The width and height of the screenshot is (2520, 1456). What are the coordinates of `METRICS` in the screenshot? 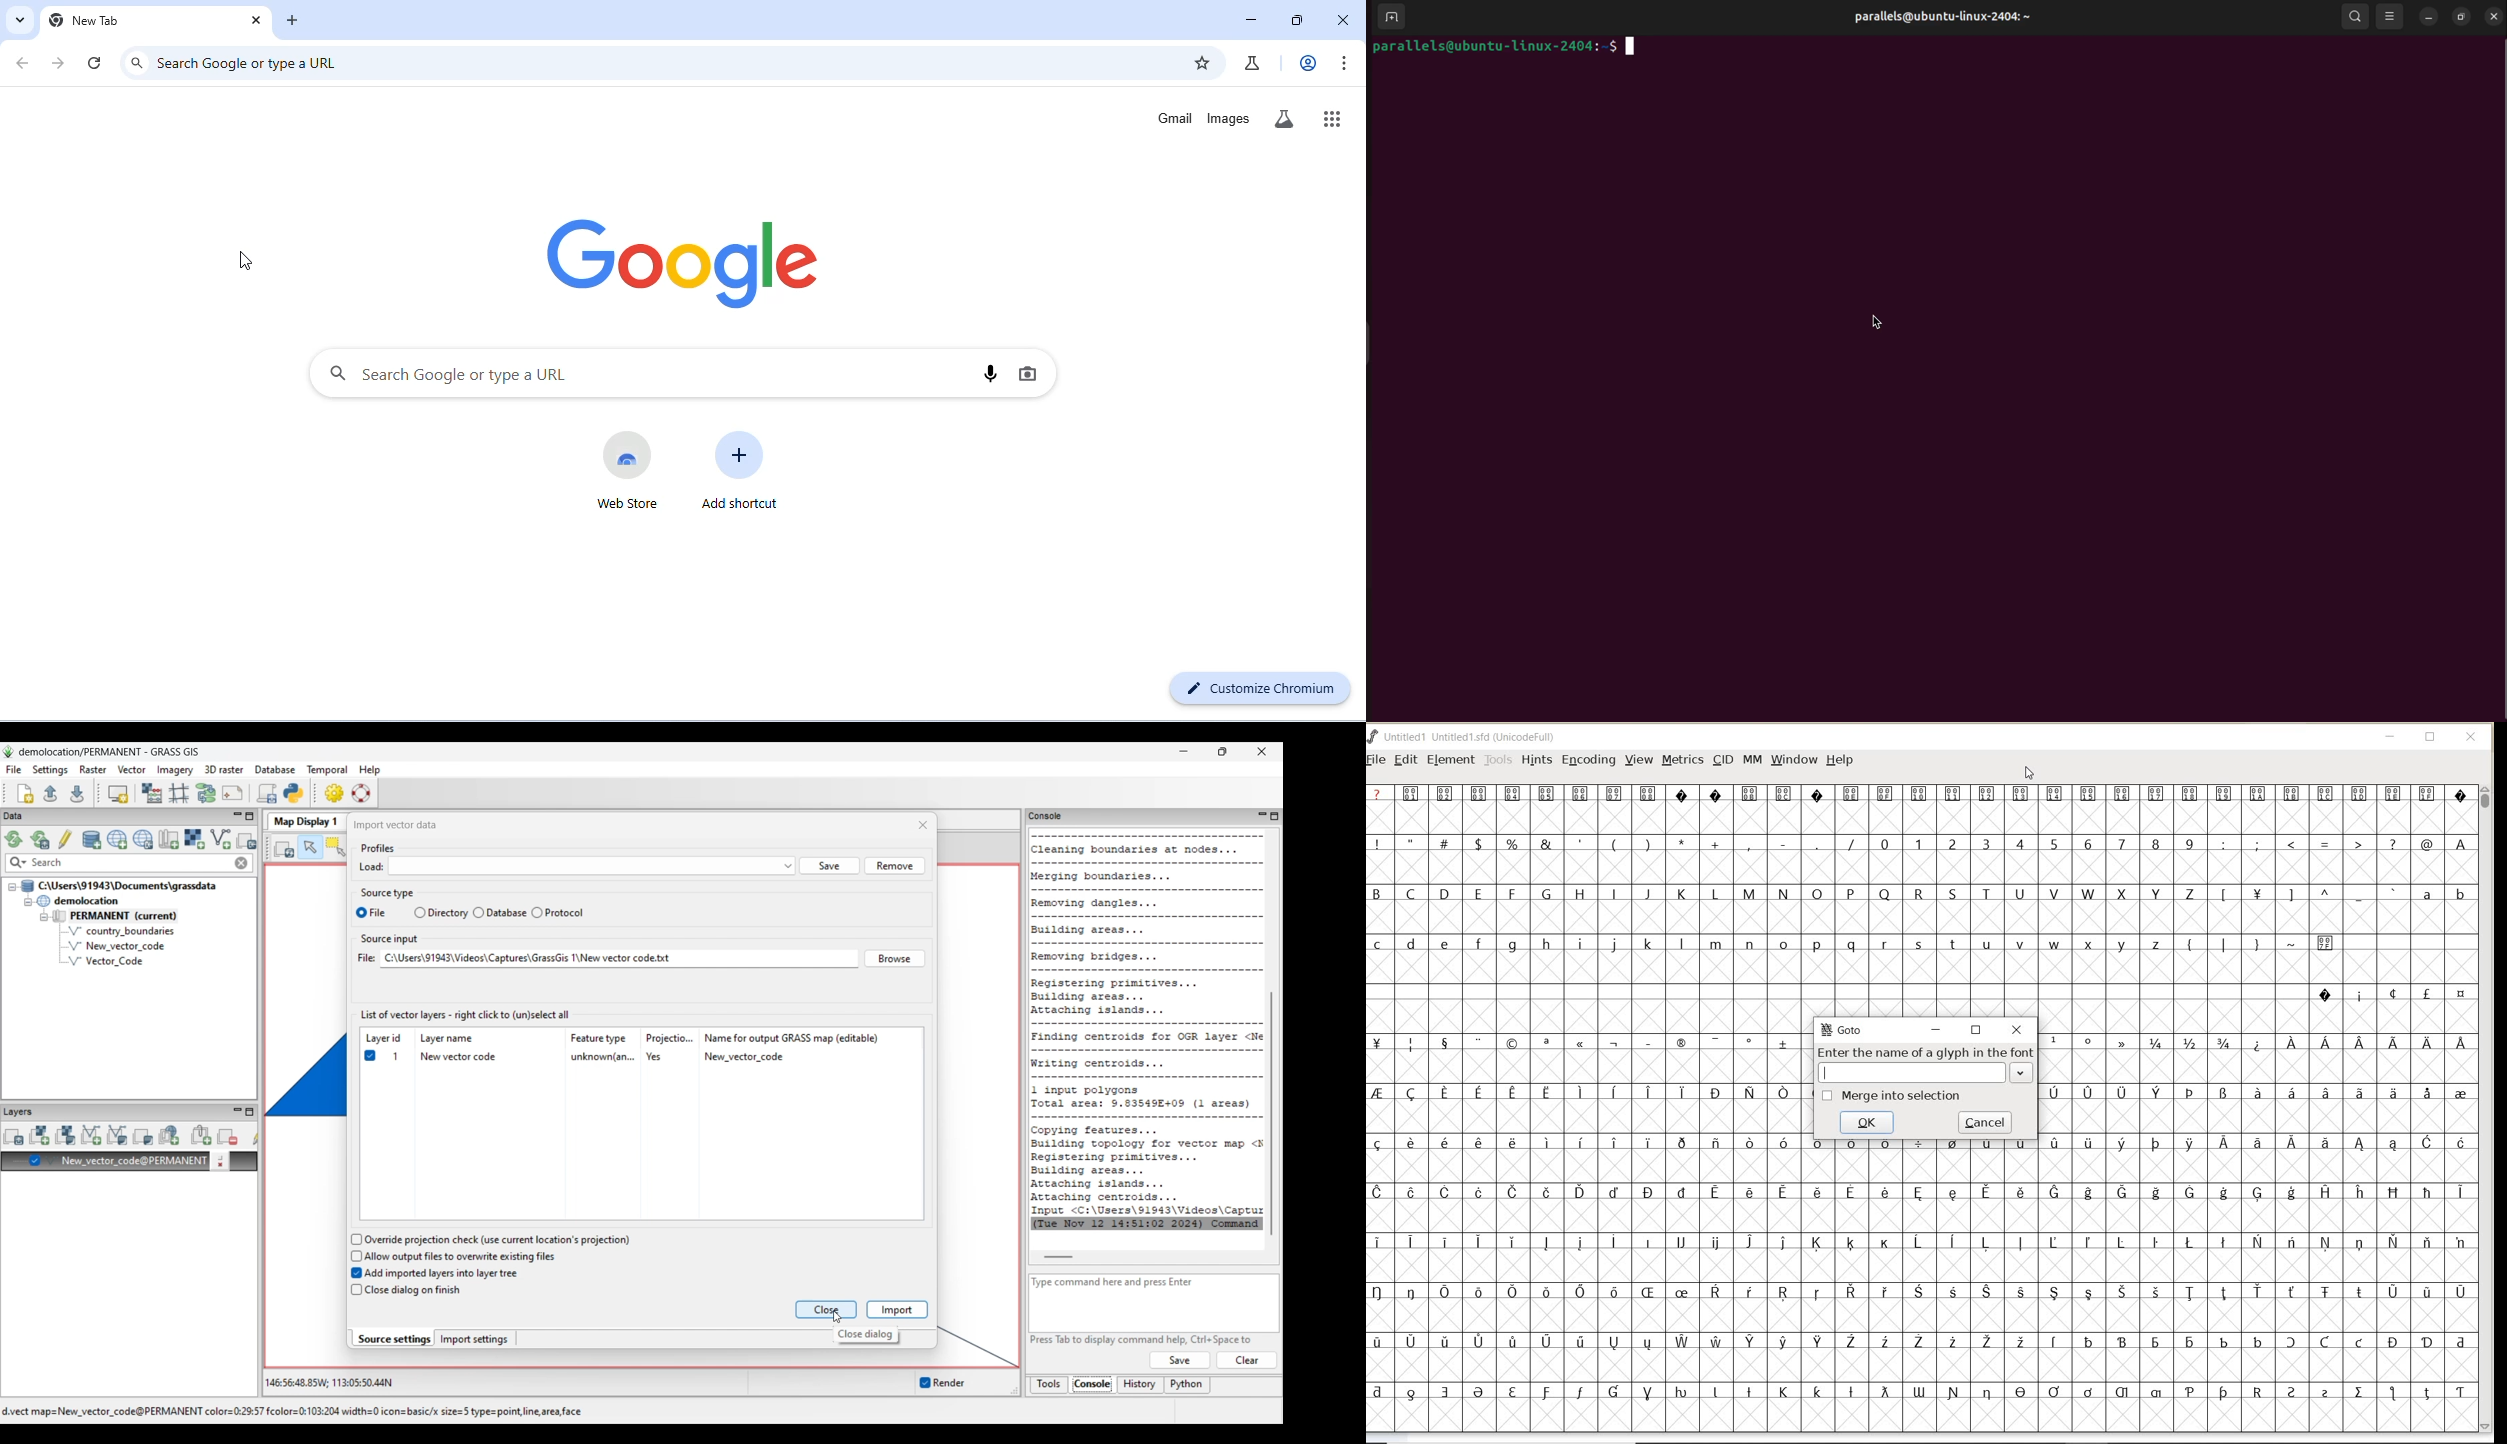 It's located at (1682, 761).